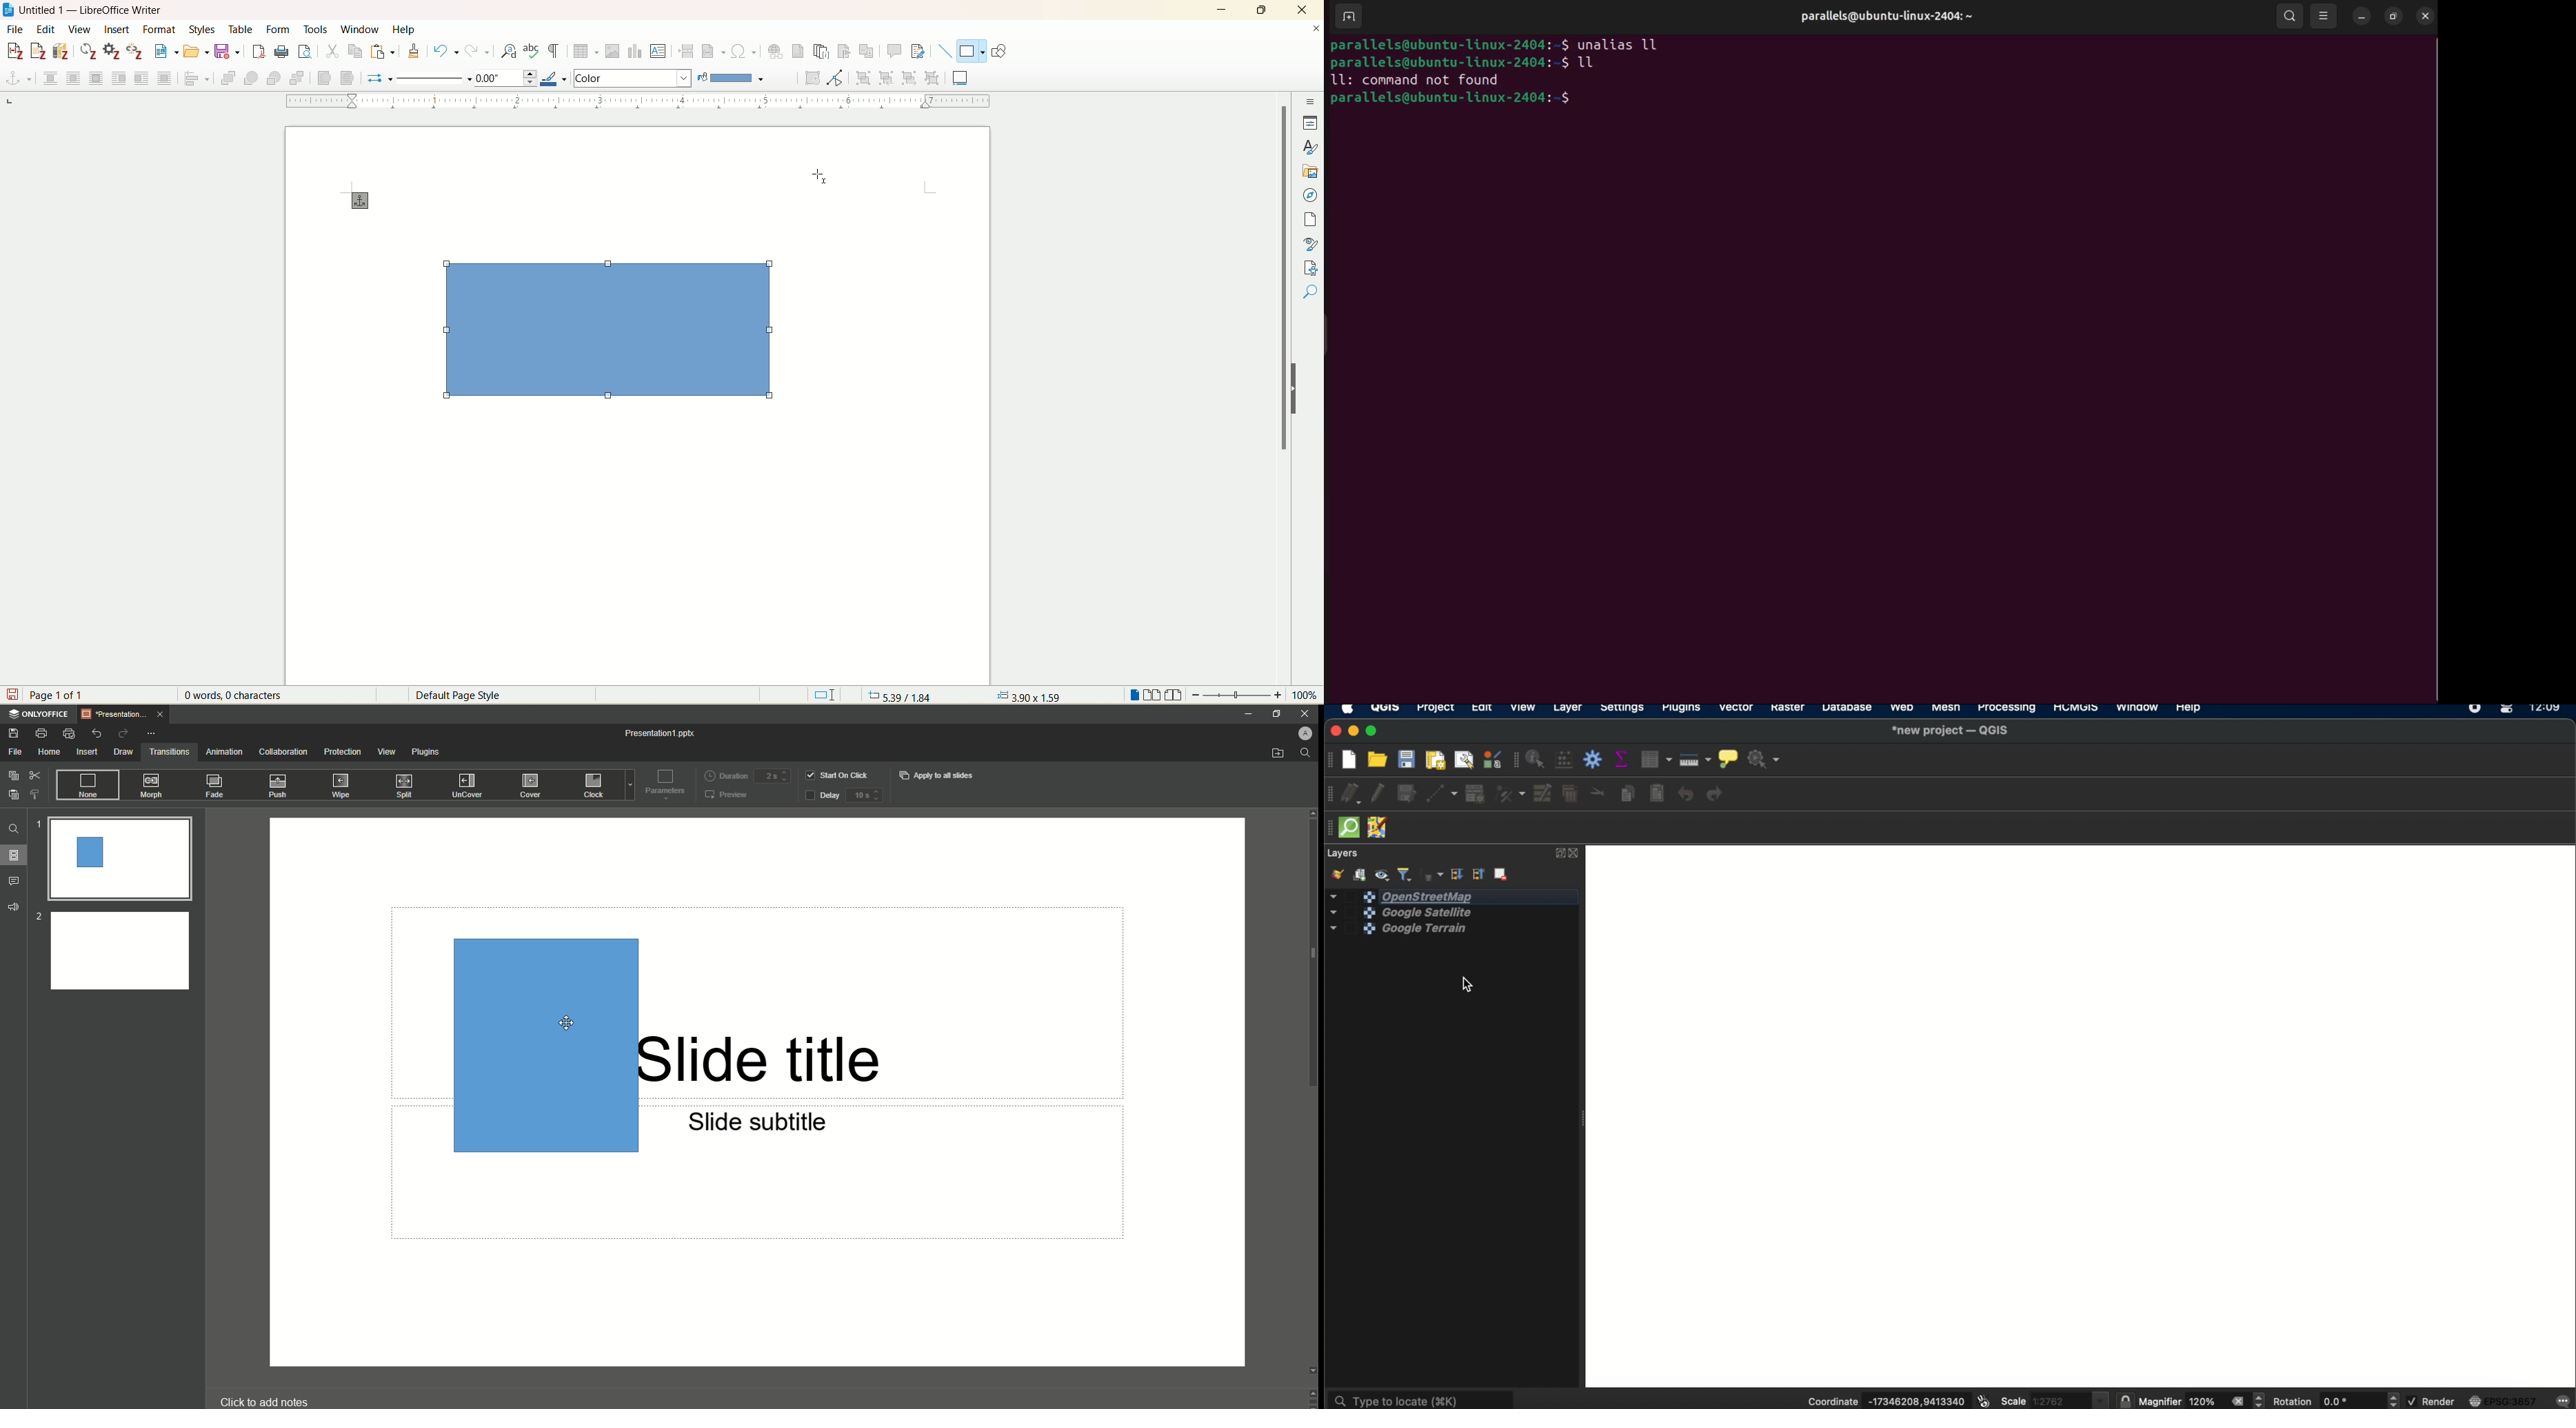  Describe the element at coordinates (1659, 794) in the screenshot. I see `paste features` at that location.